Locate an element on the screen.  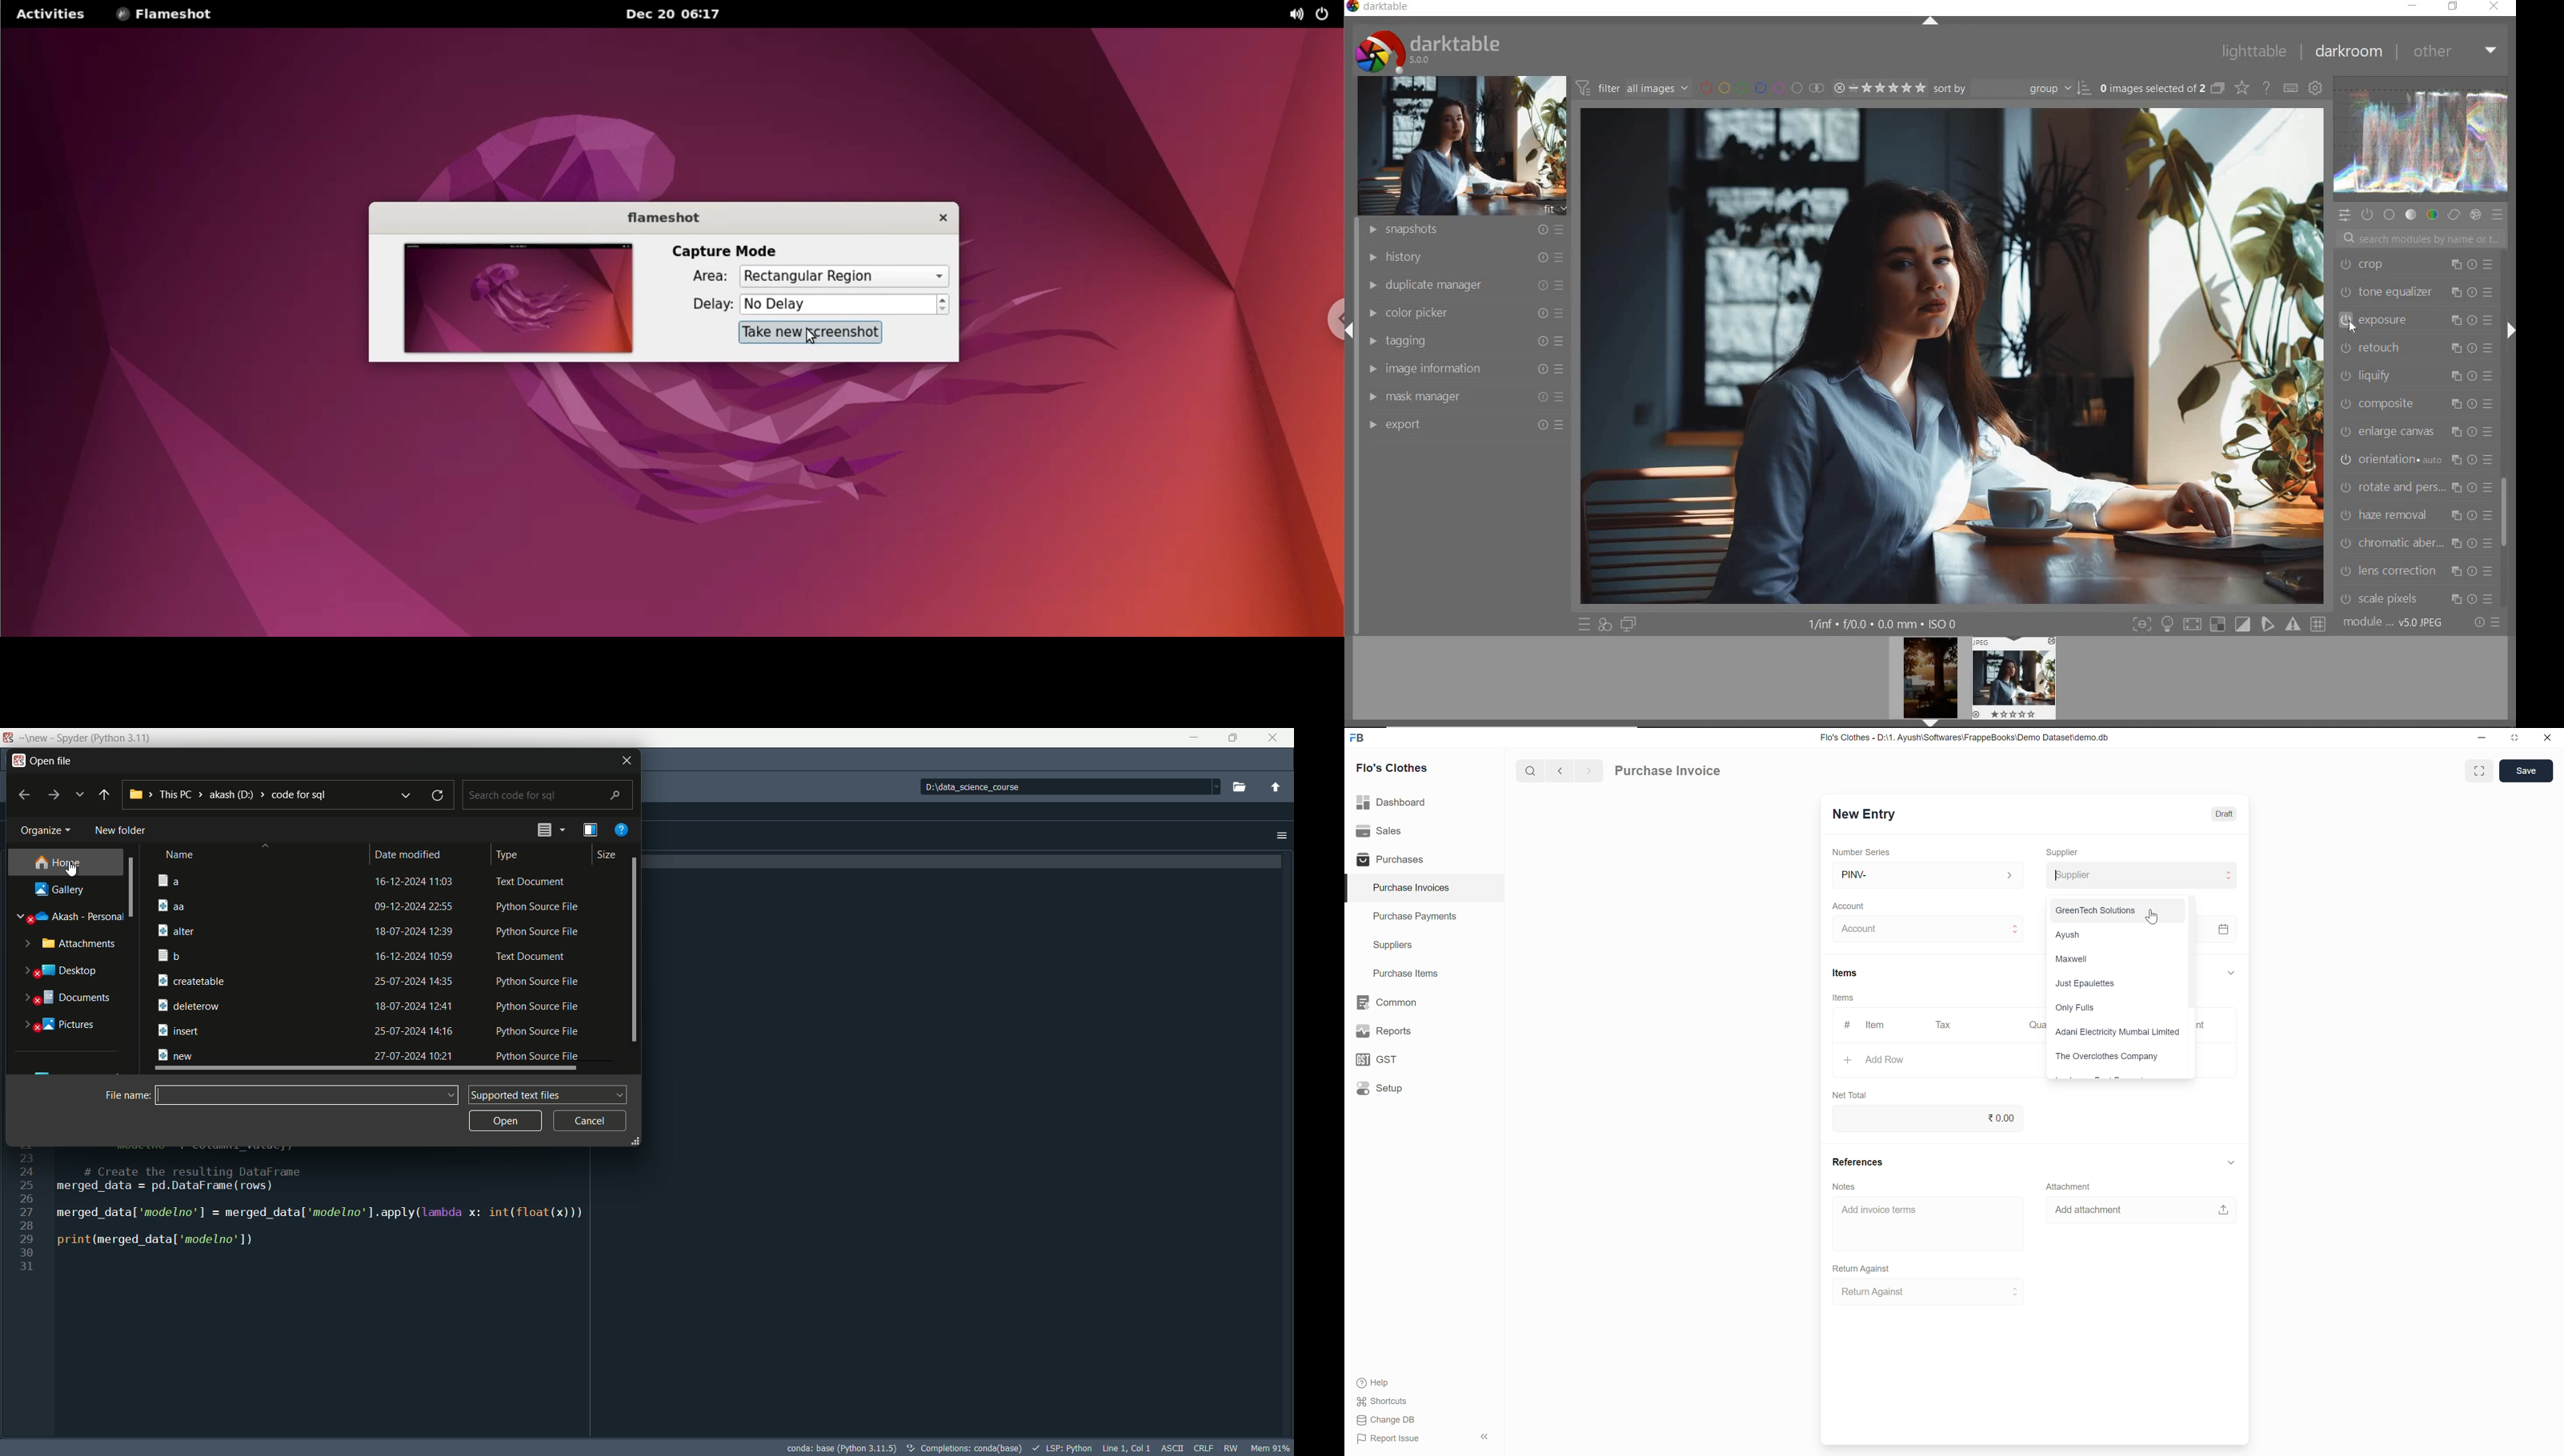
Setup is located at coordinates (1423, 1088).